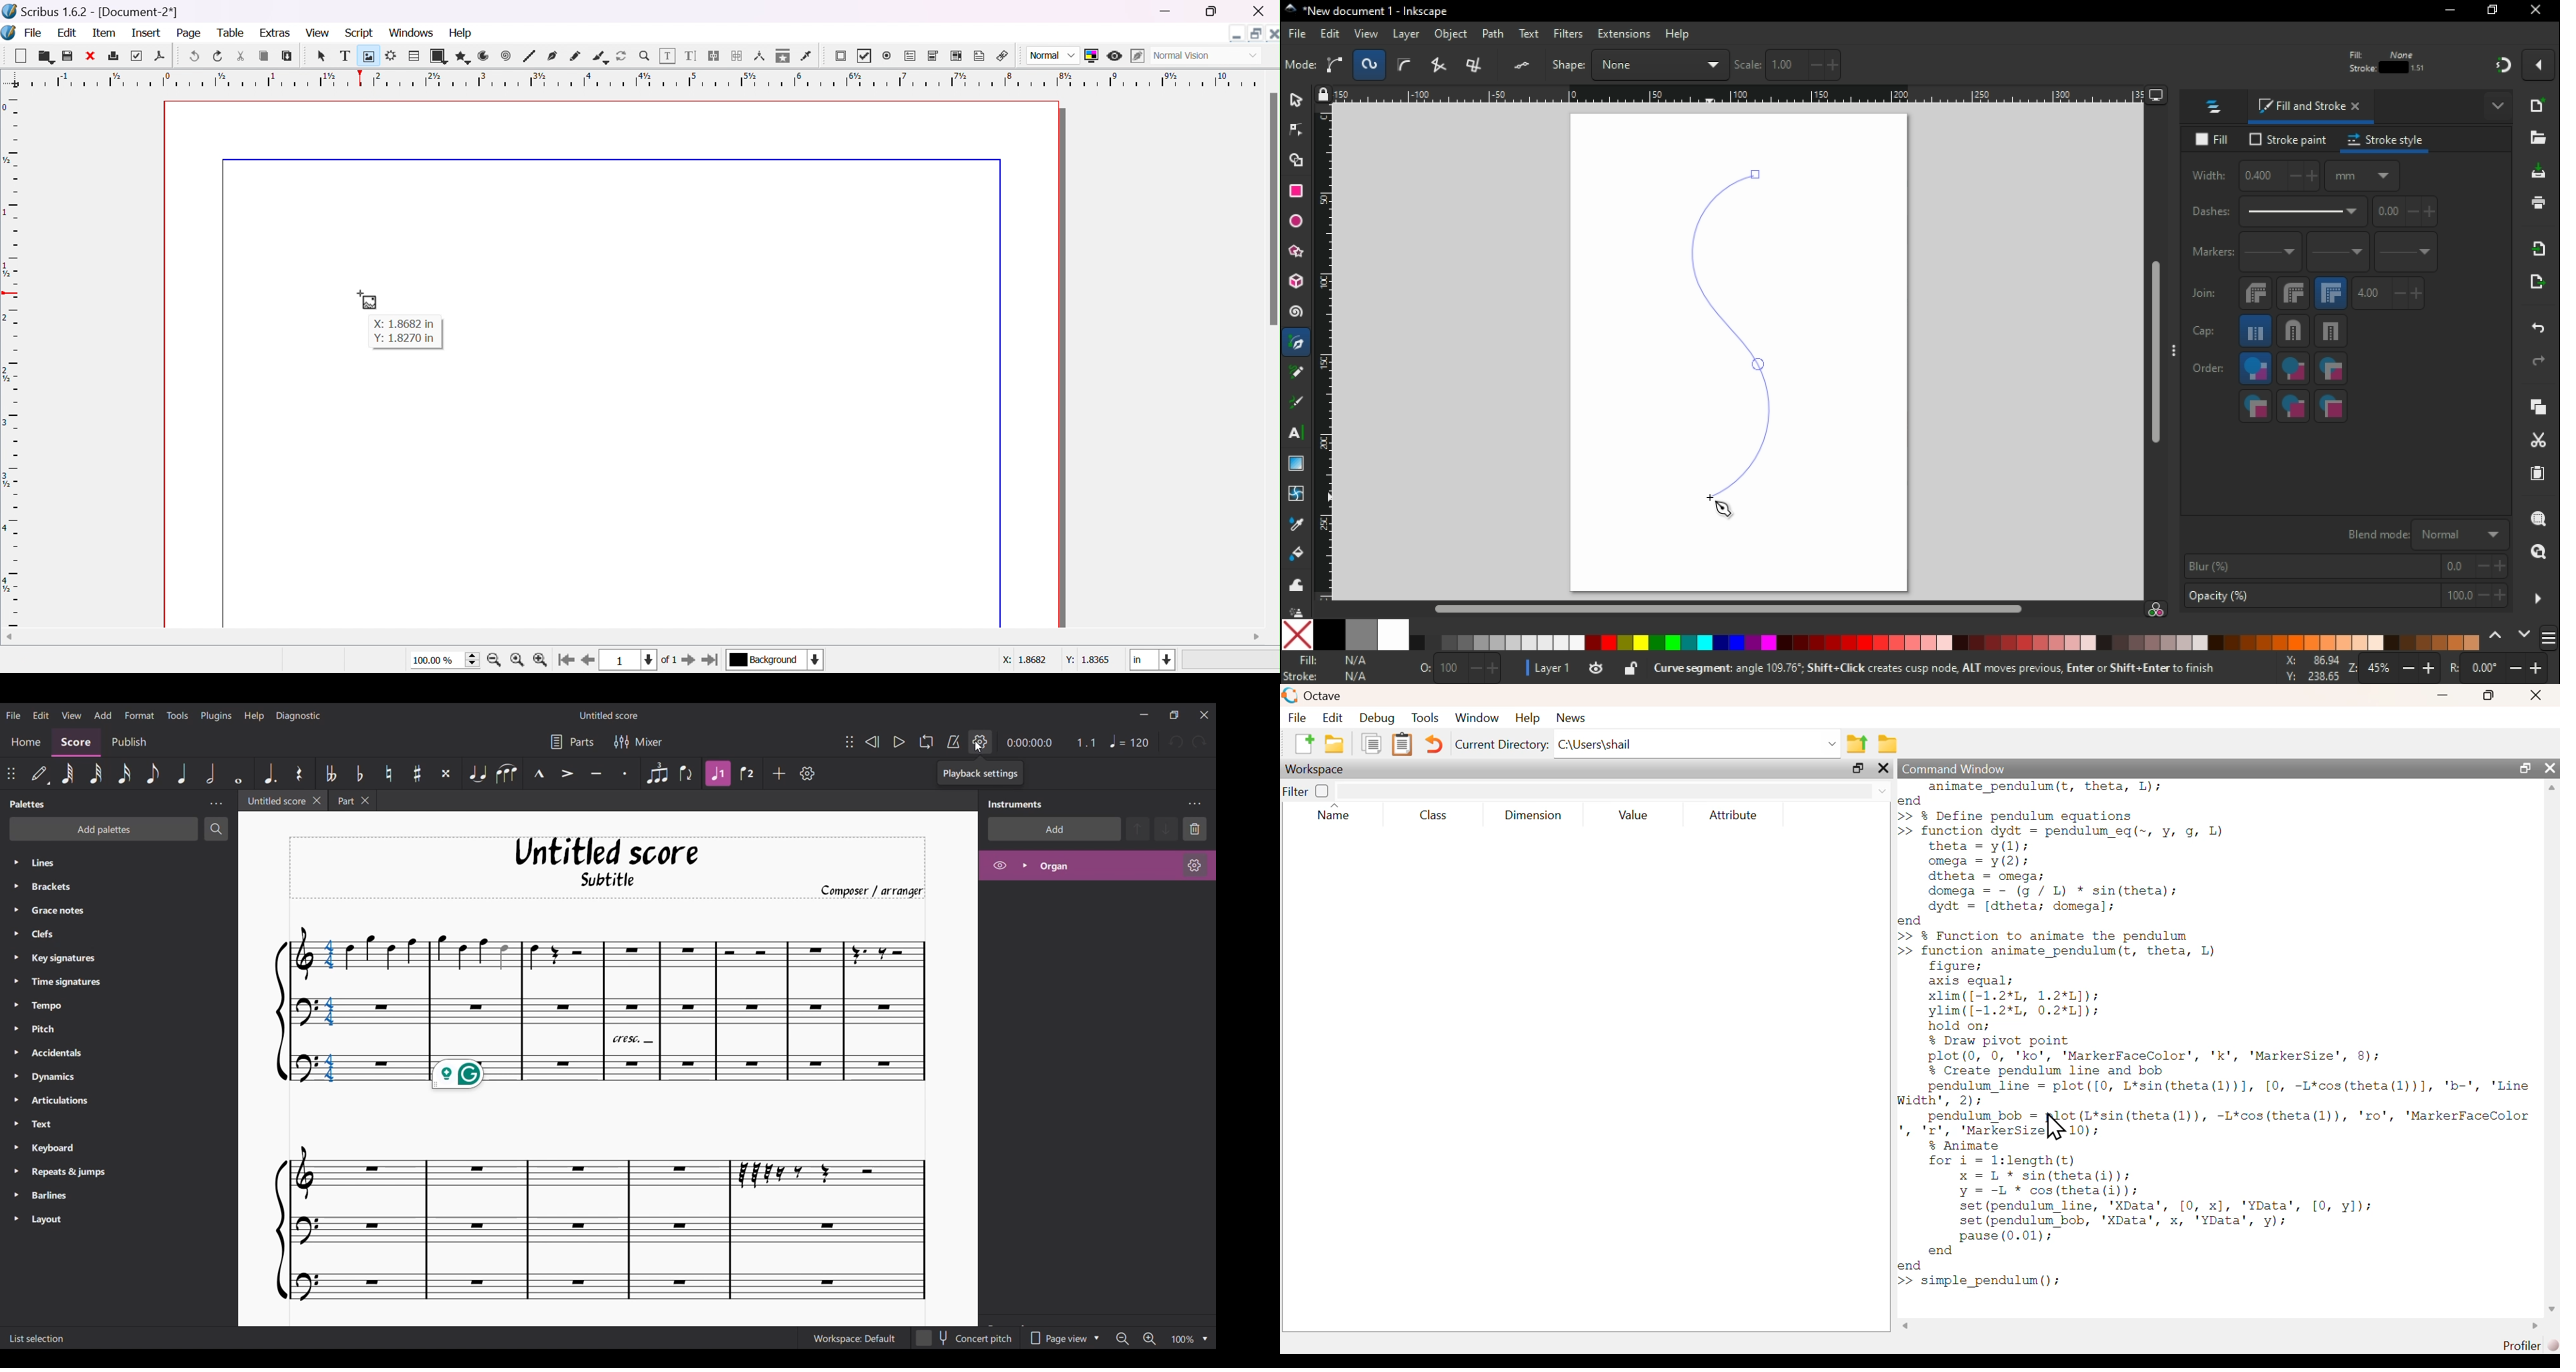 Image resolution: width=2576 pixels, height=1372 pixels. I want to click on View menu, so click(71, 714).